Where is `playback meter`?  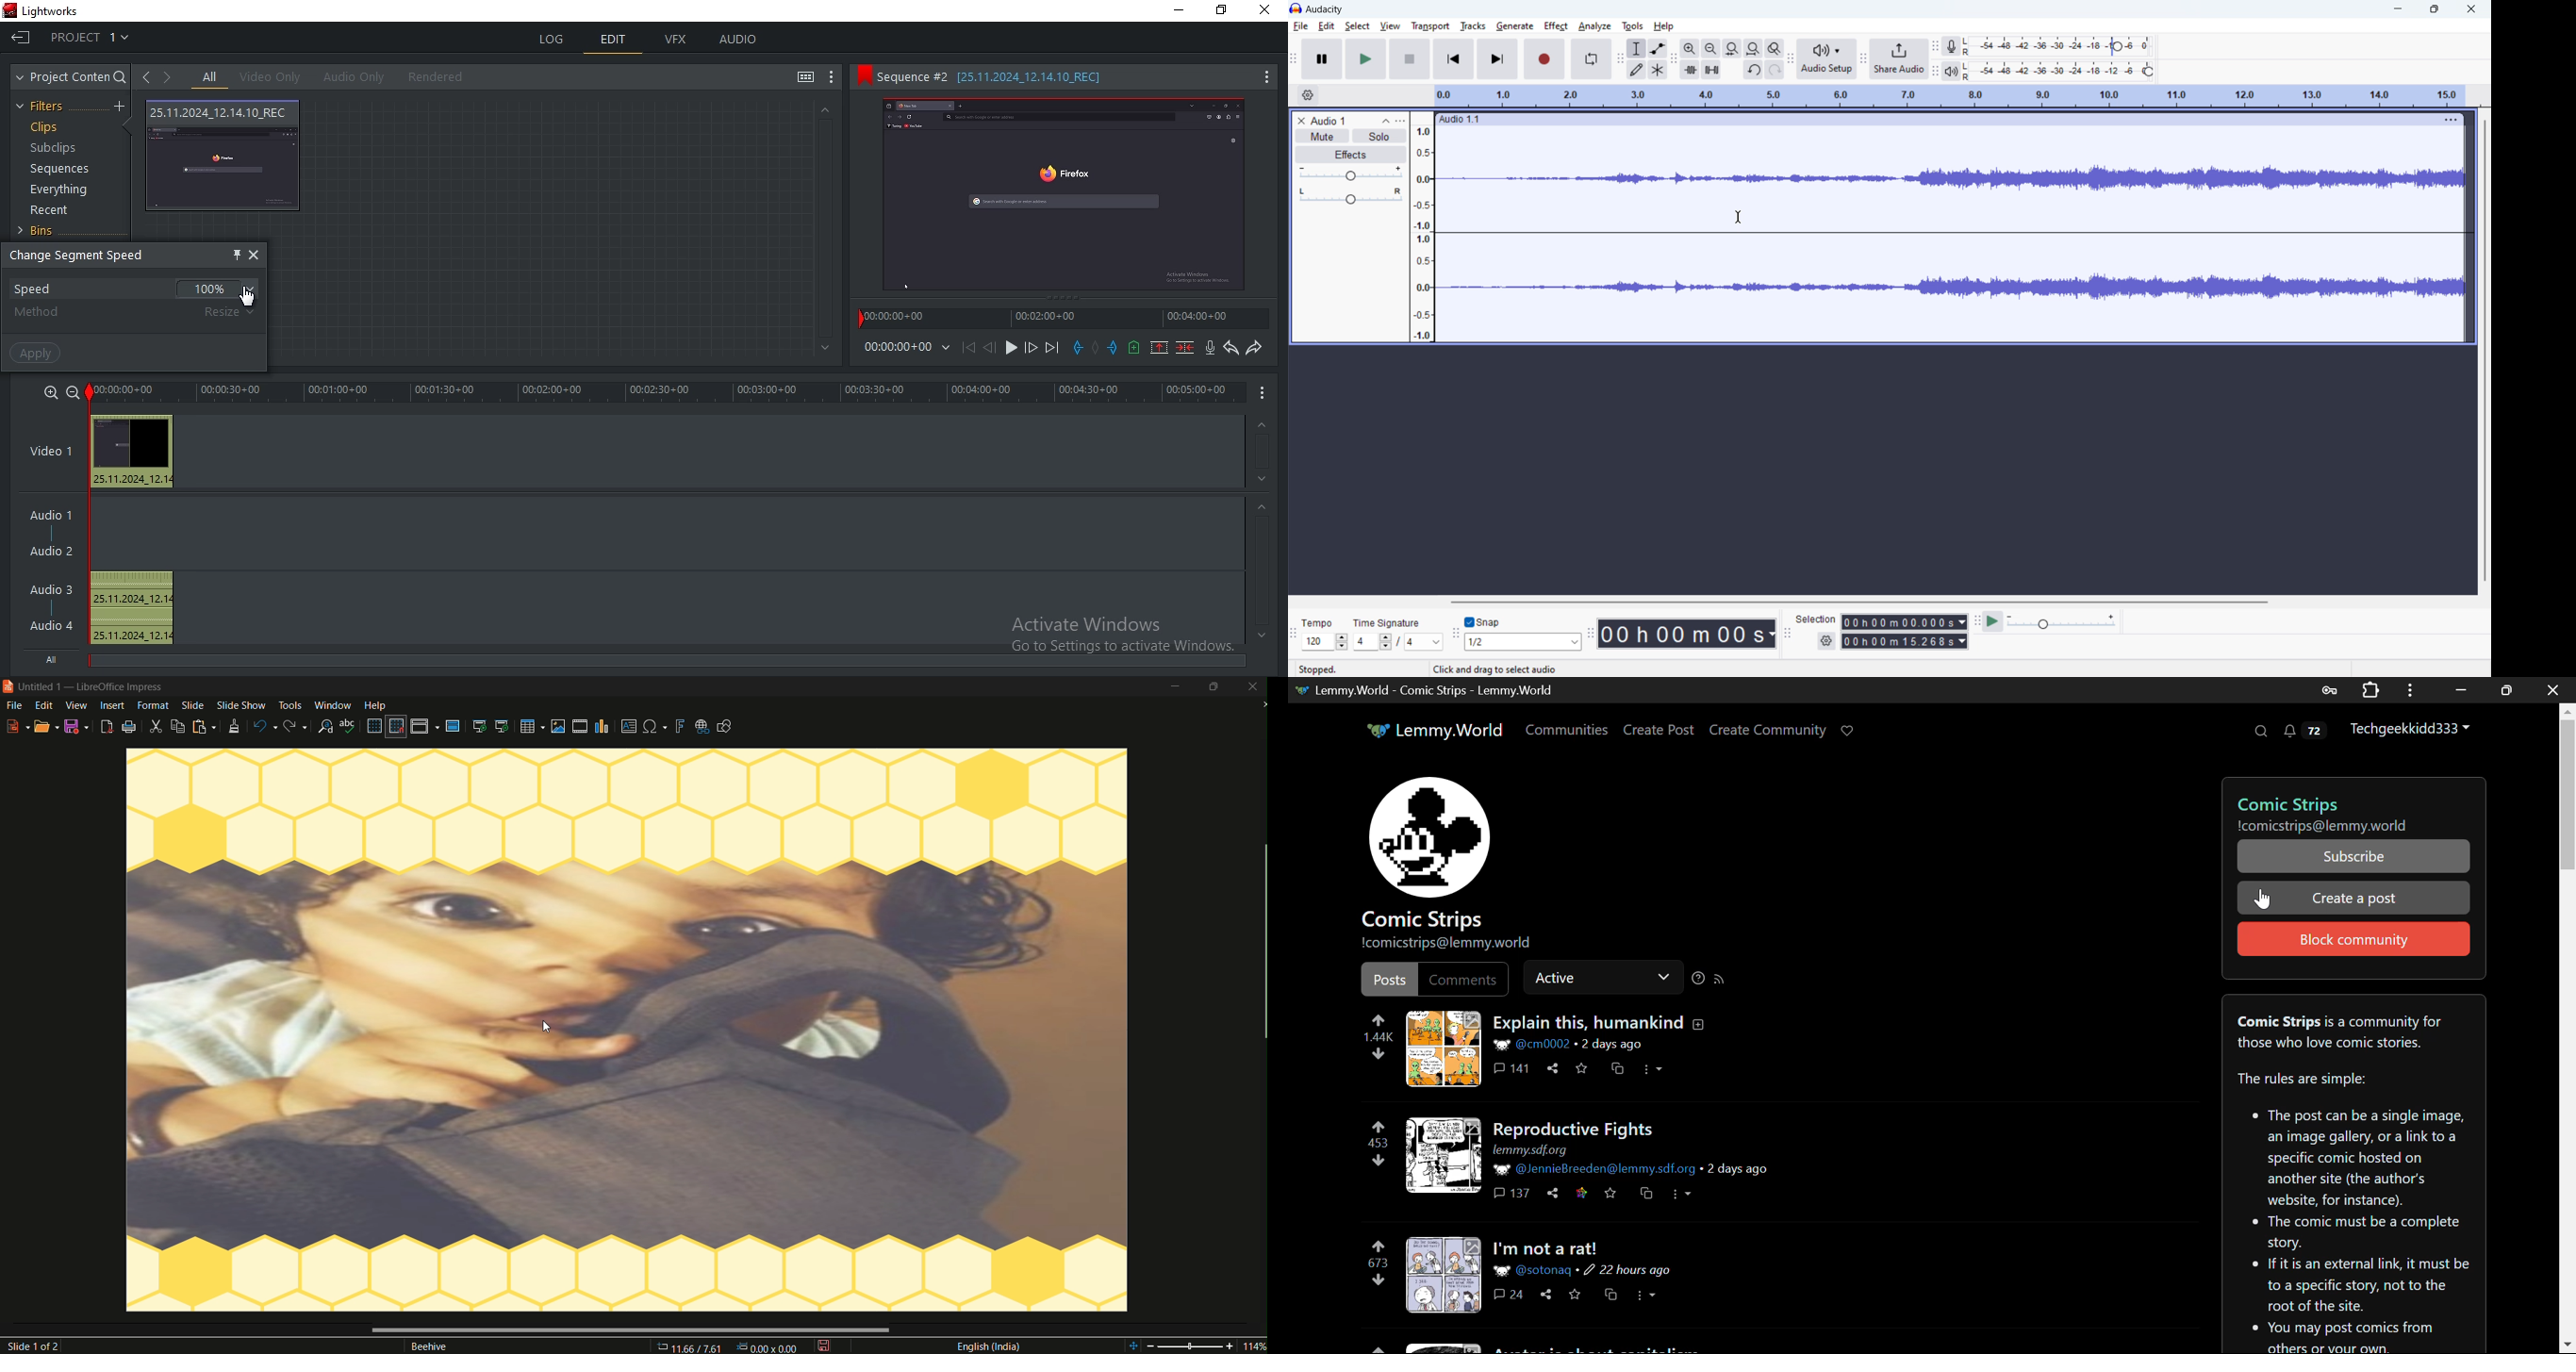 playback meter is located at coordinates (2062, 71).